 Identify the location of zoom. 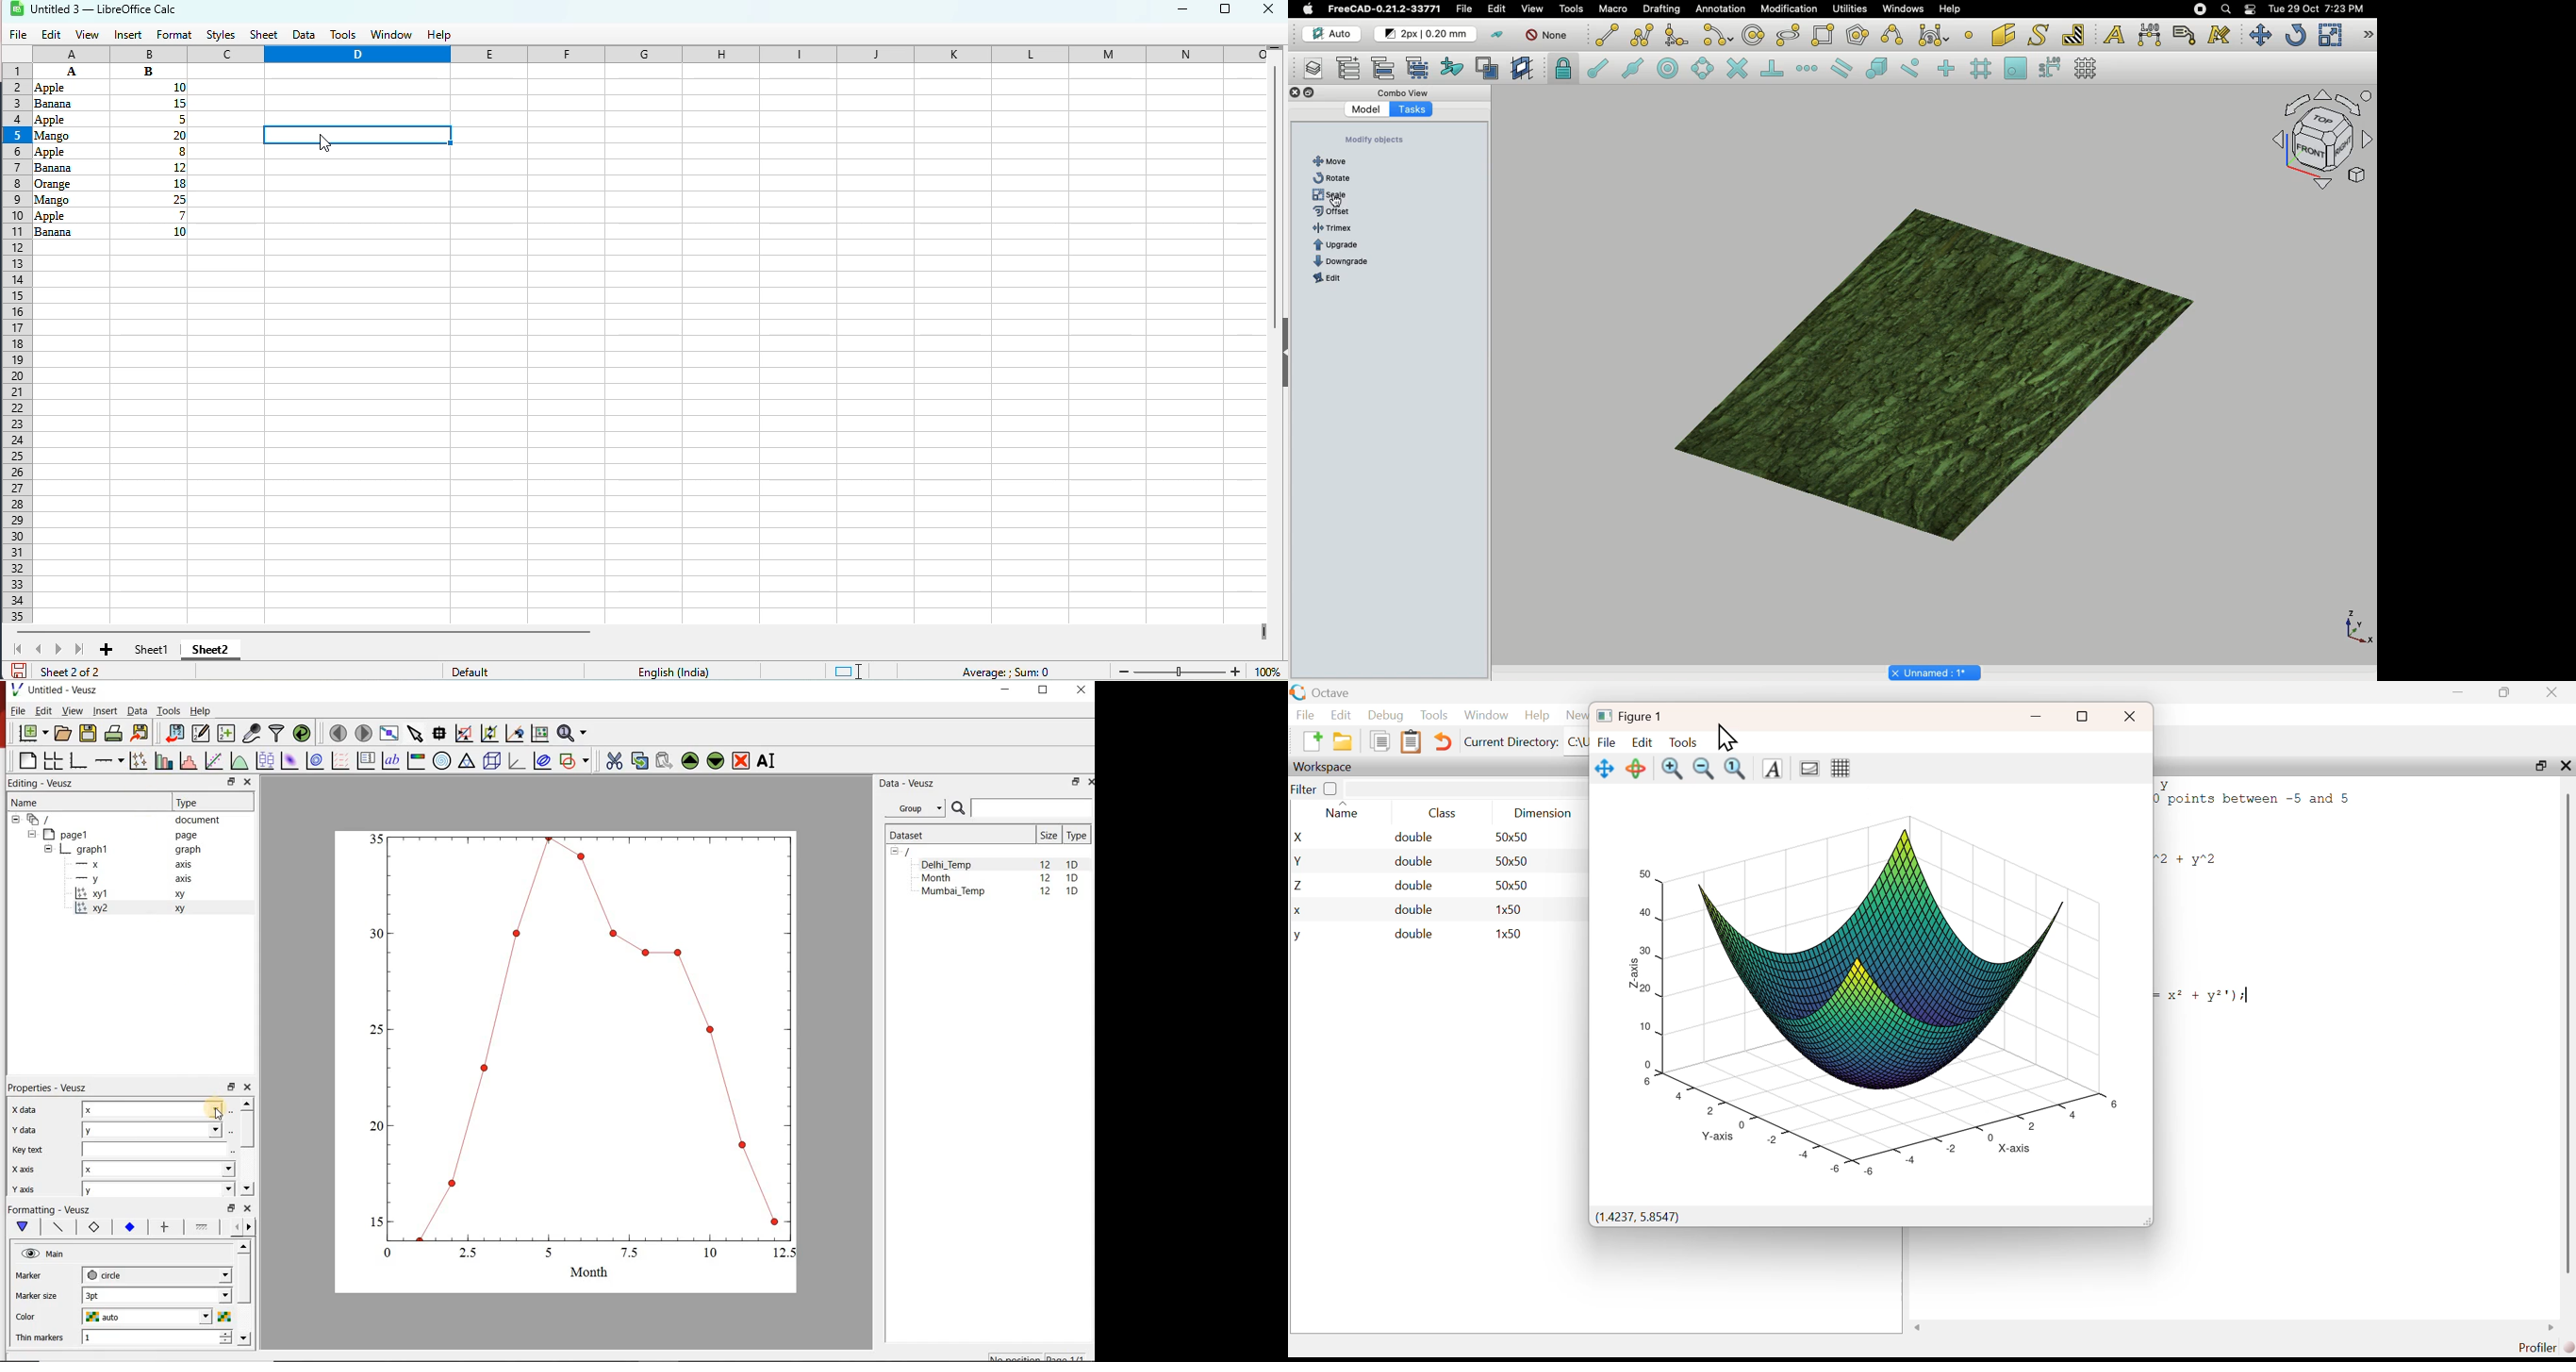
(1268, 672).